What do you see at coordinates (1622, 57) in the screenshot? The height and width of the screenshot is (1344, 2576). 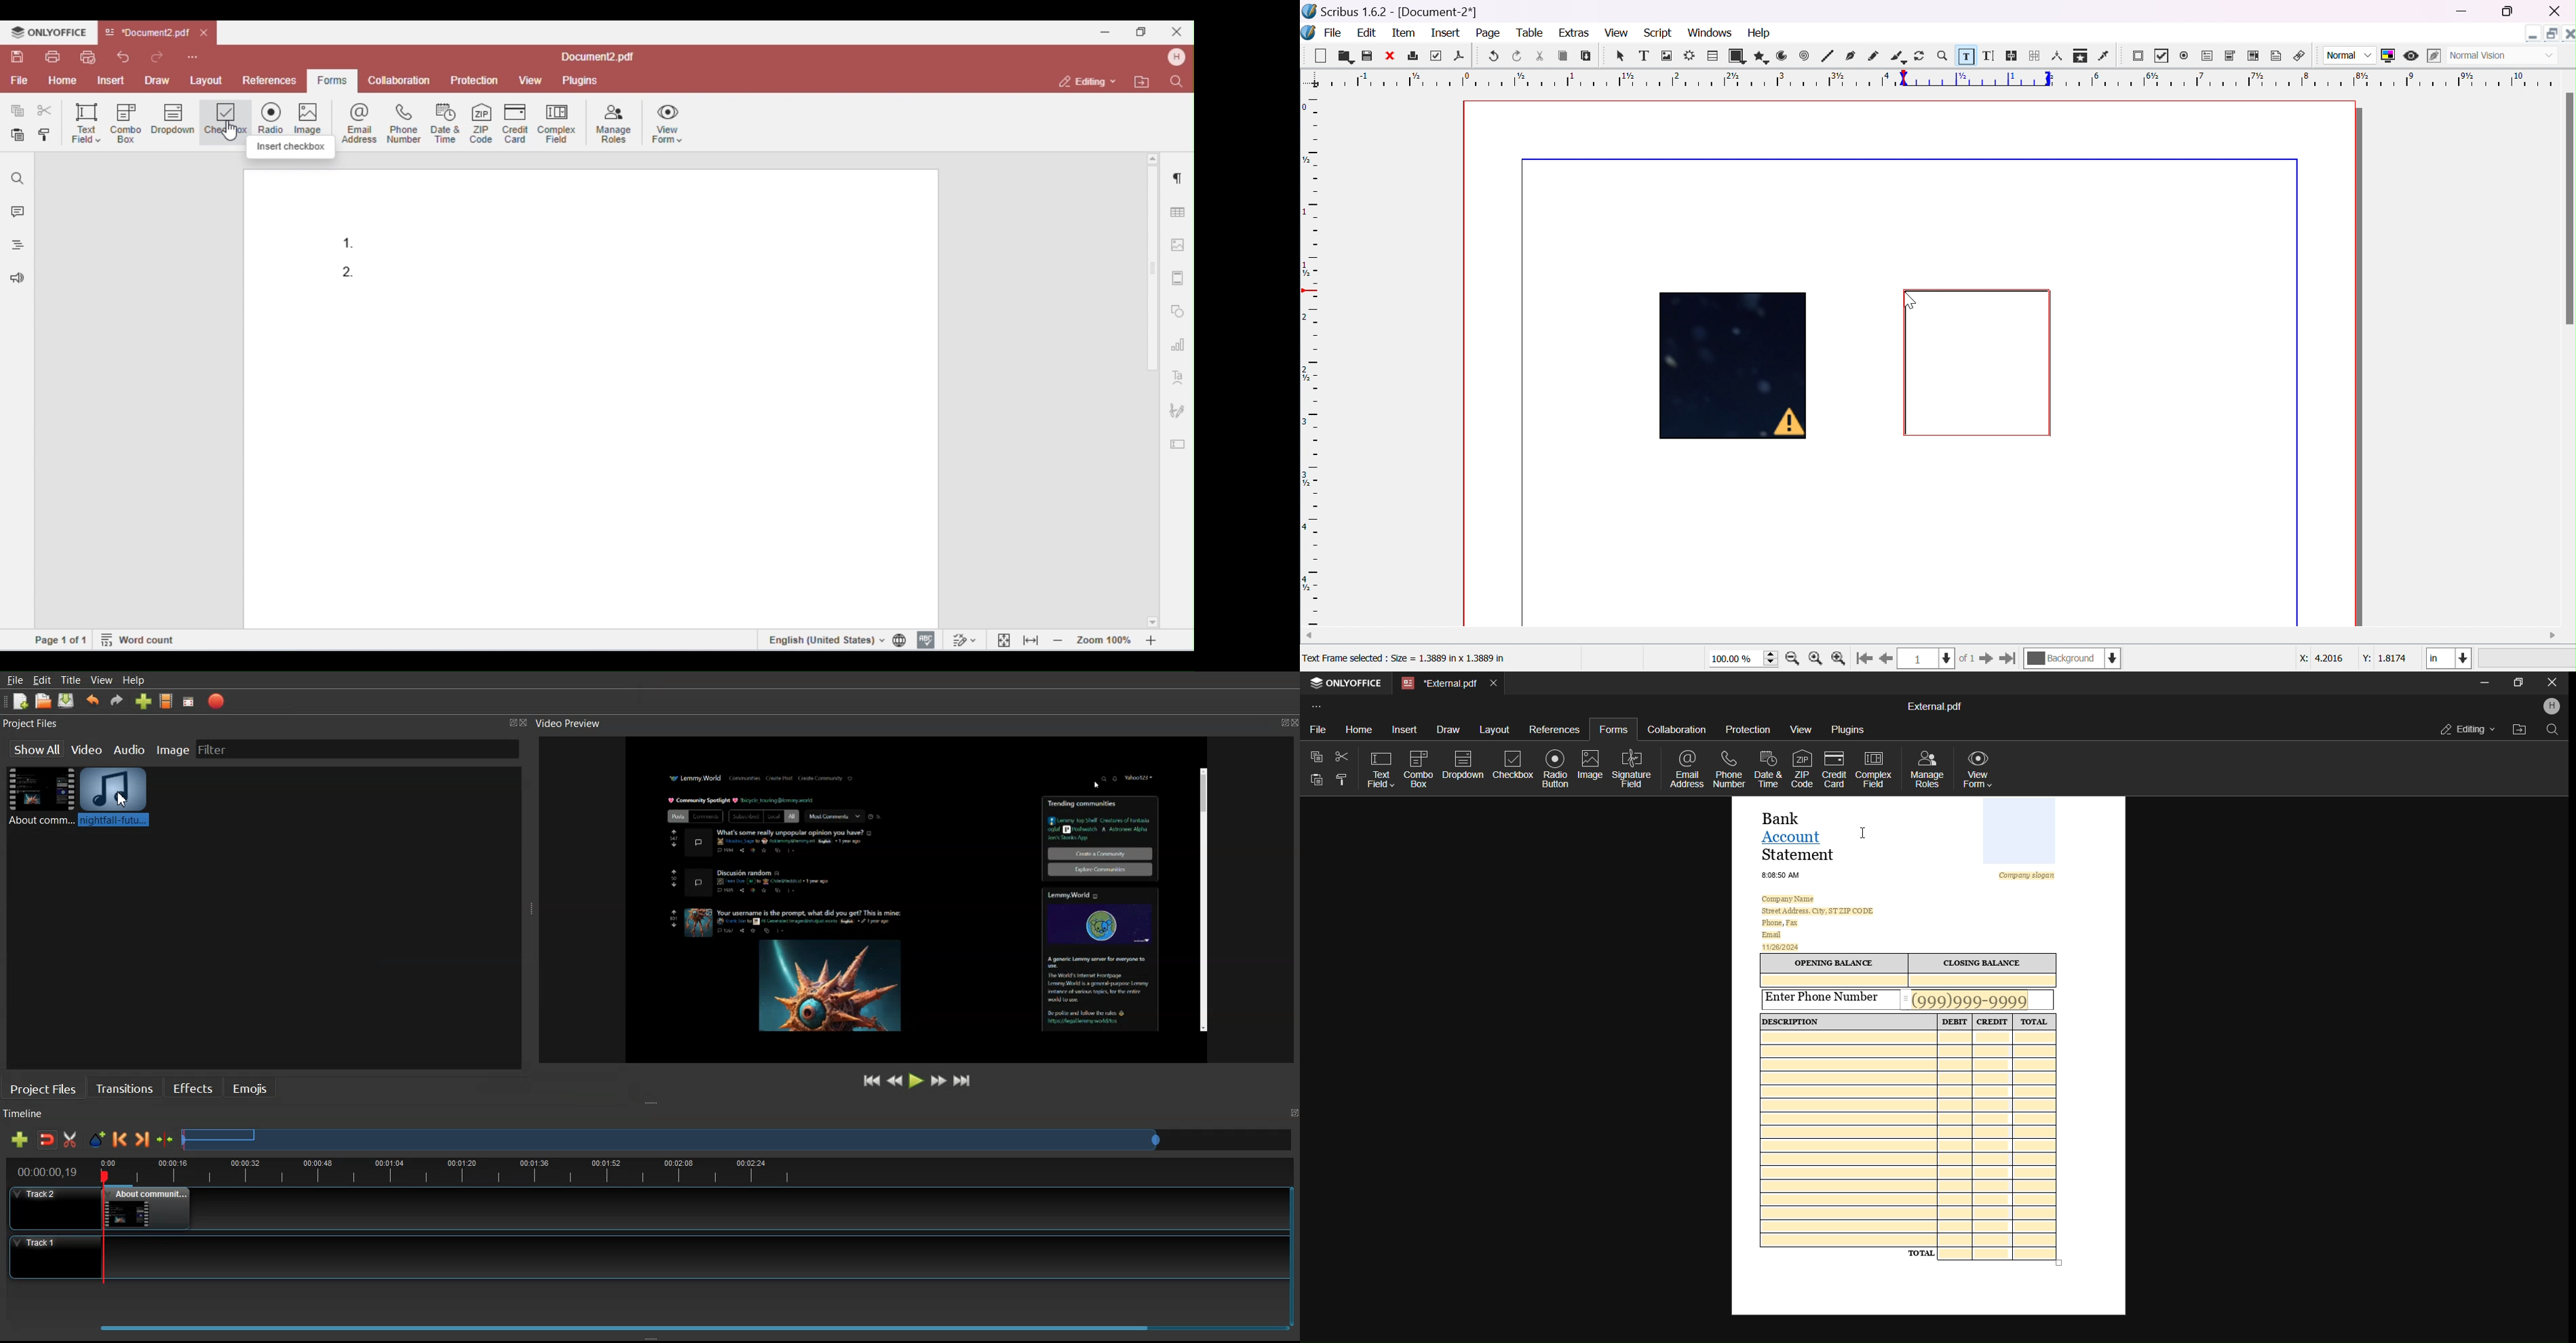 I see `select item` at bounding box center [1622, 57].